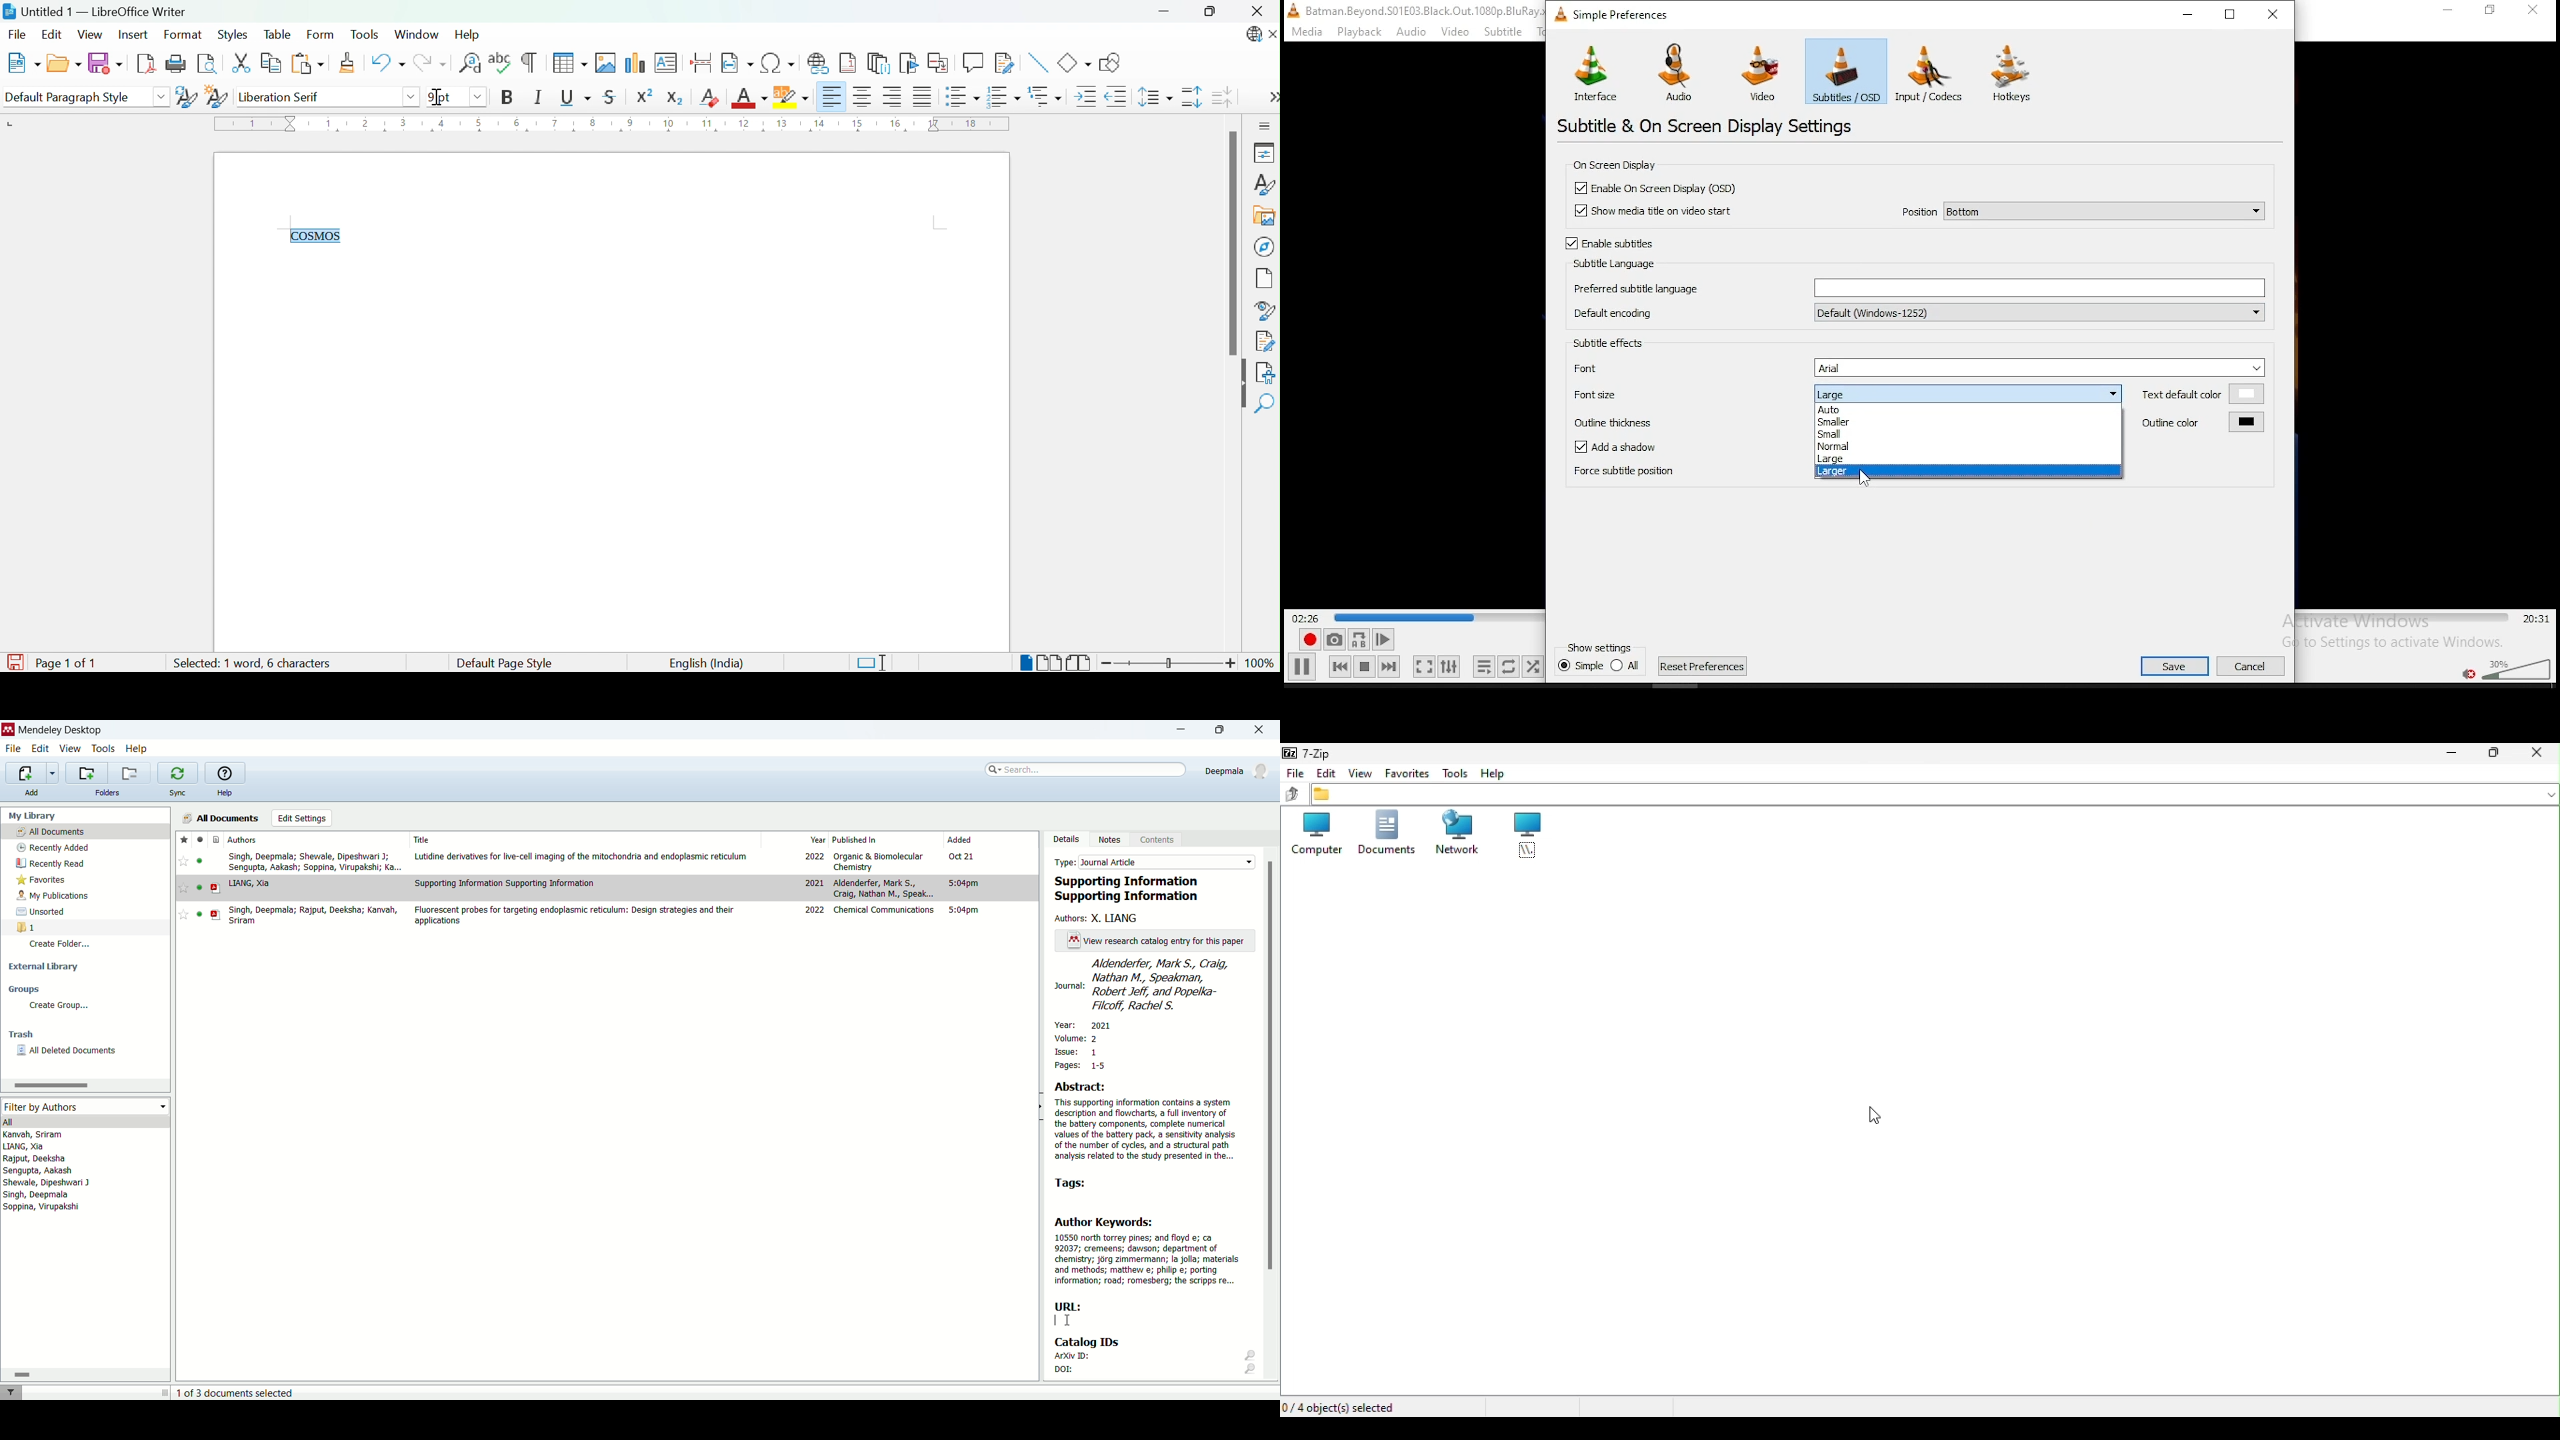 The width and height of the screenshot is (2576, 1456). Describe the element at coordinates (27, 989) in the screenshot. I see `groups` at that location.